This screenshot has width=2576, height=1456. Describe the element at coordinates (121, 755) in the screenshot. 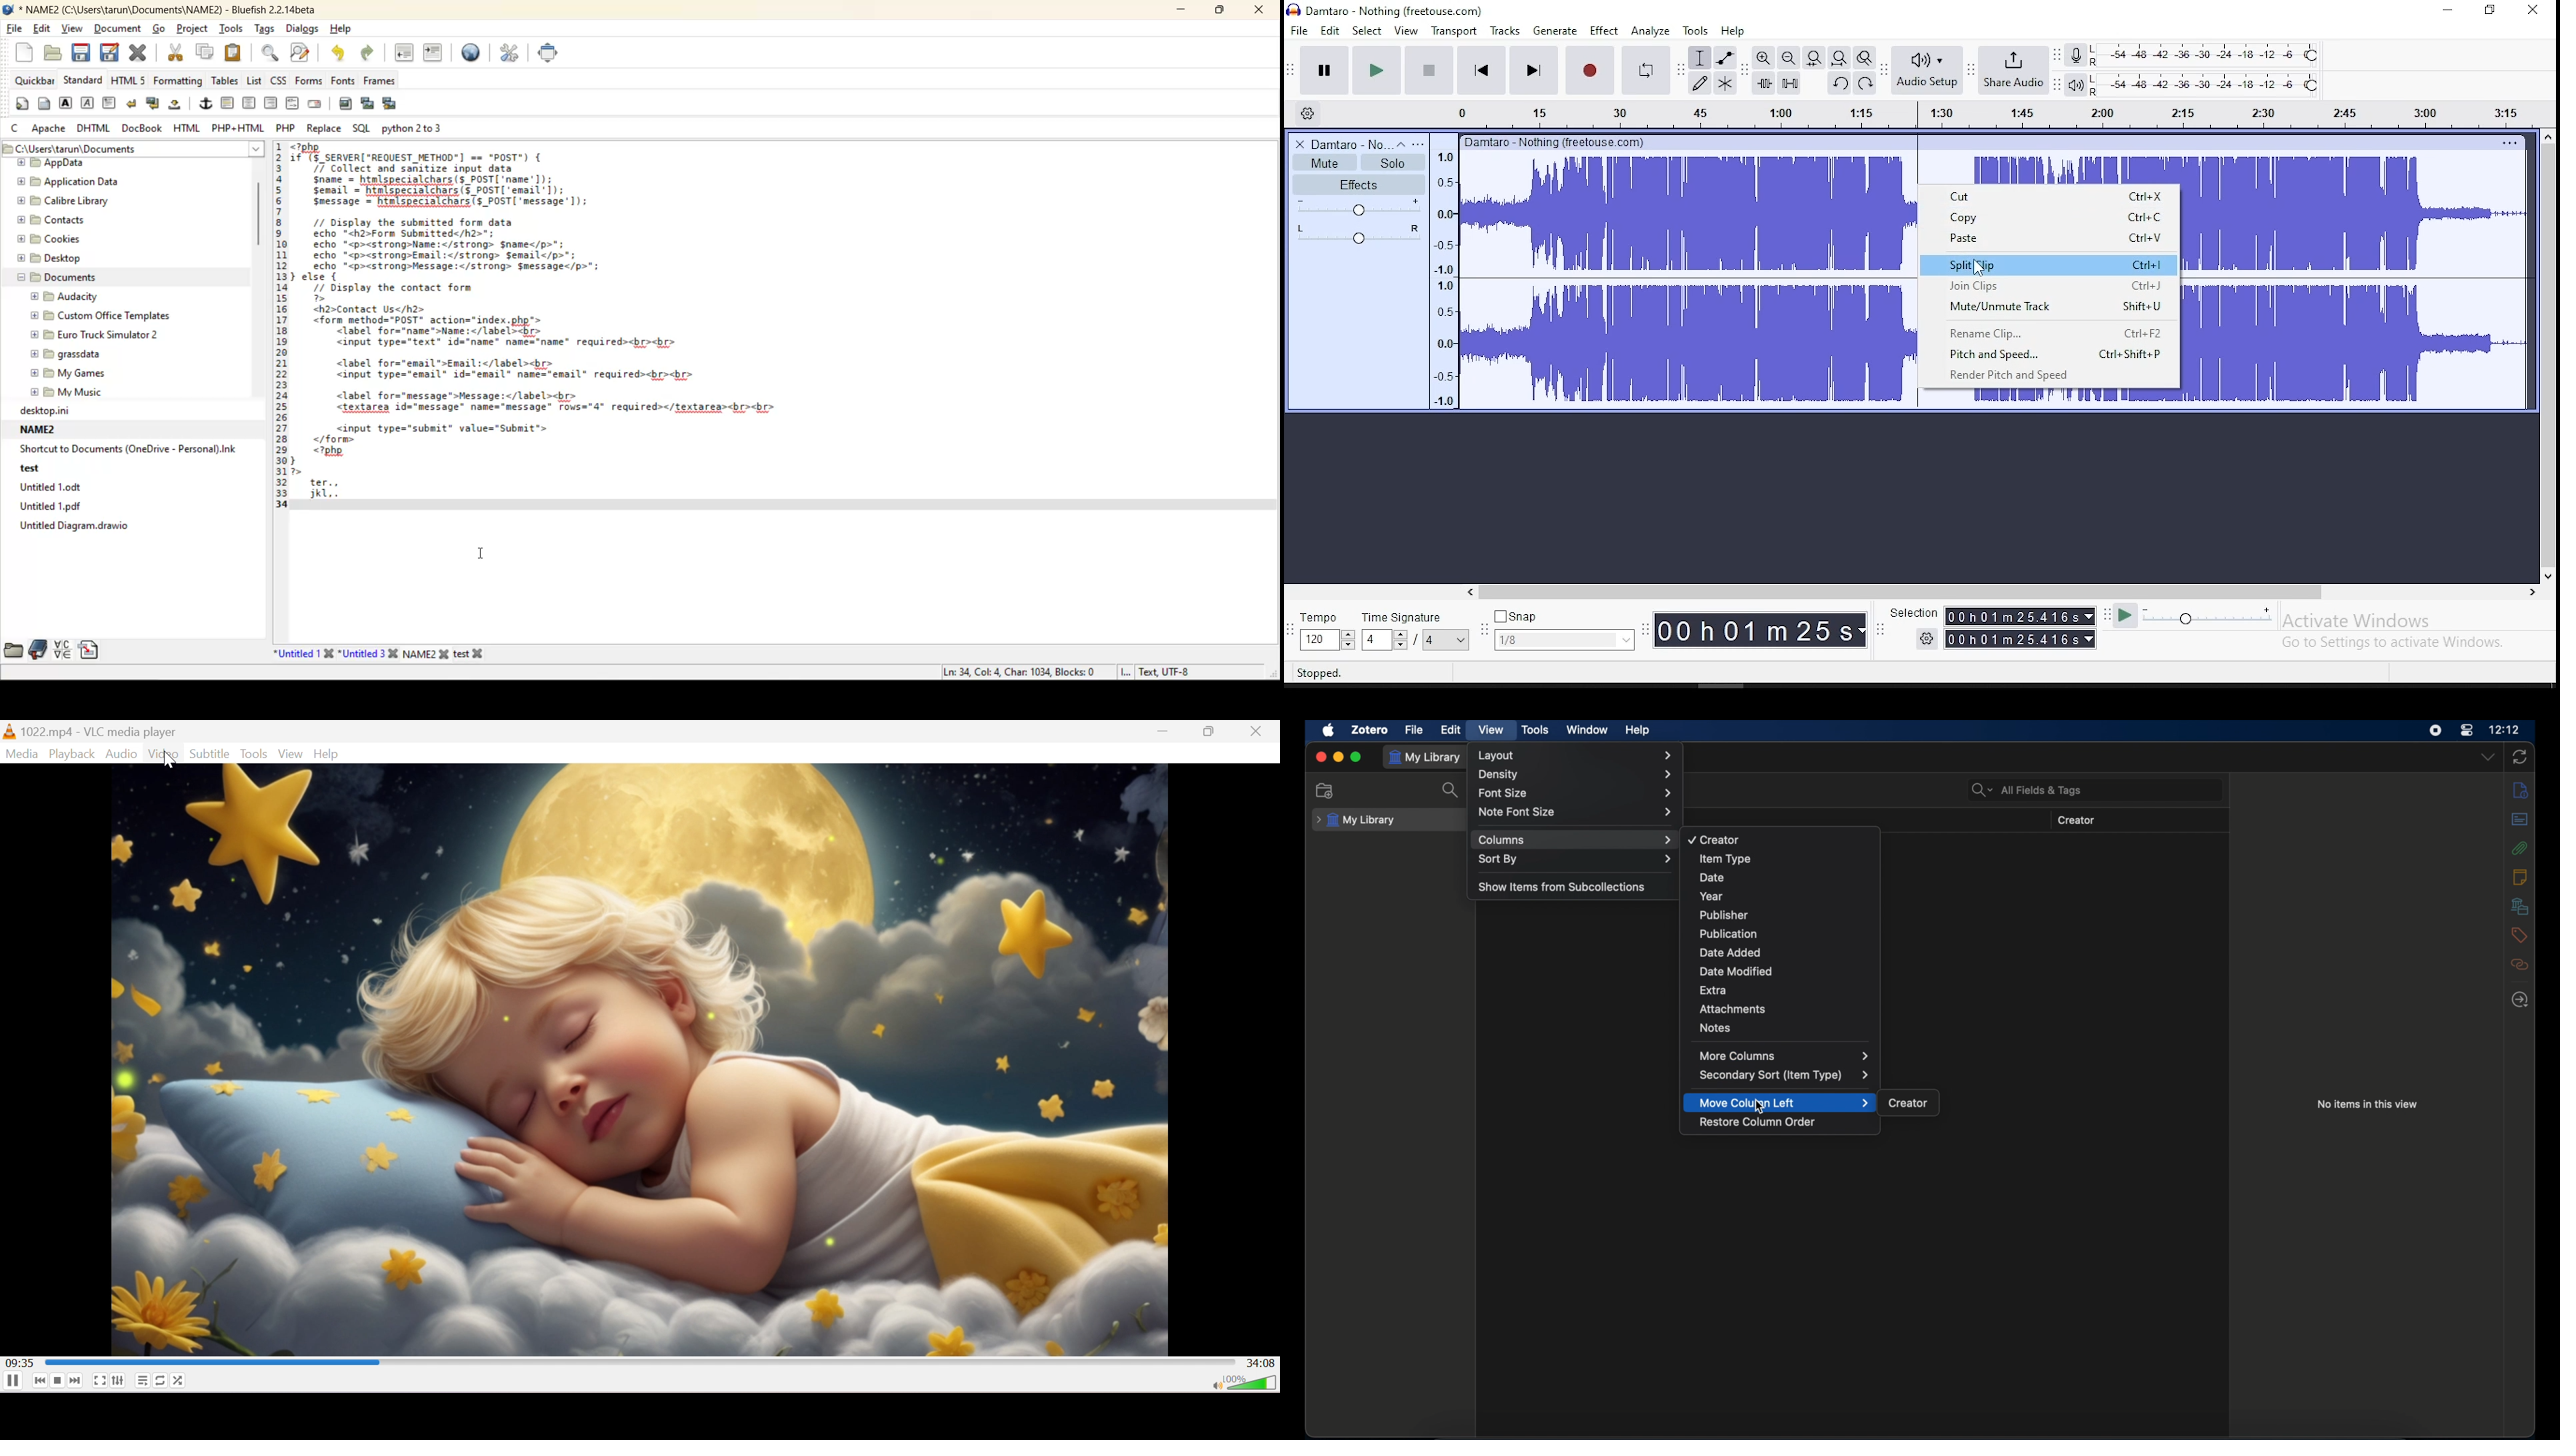

I see `Audio` at that location.